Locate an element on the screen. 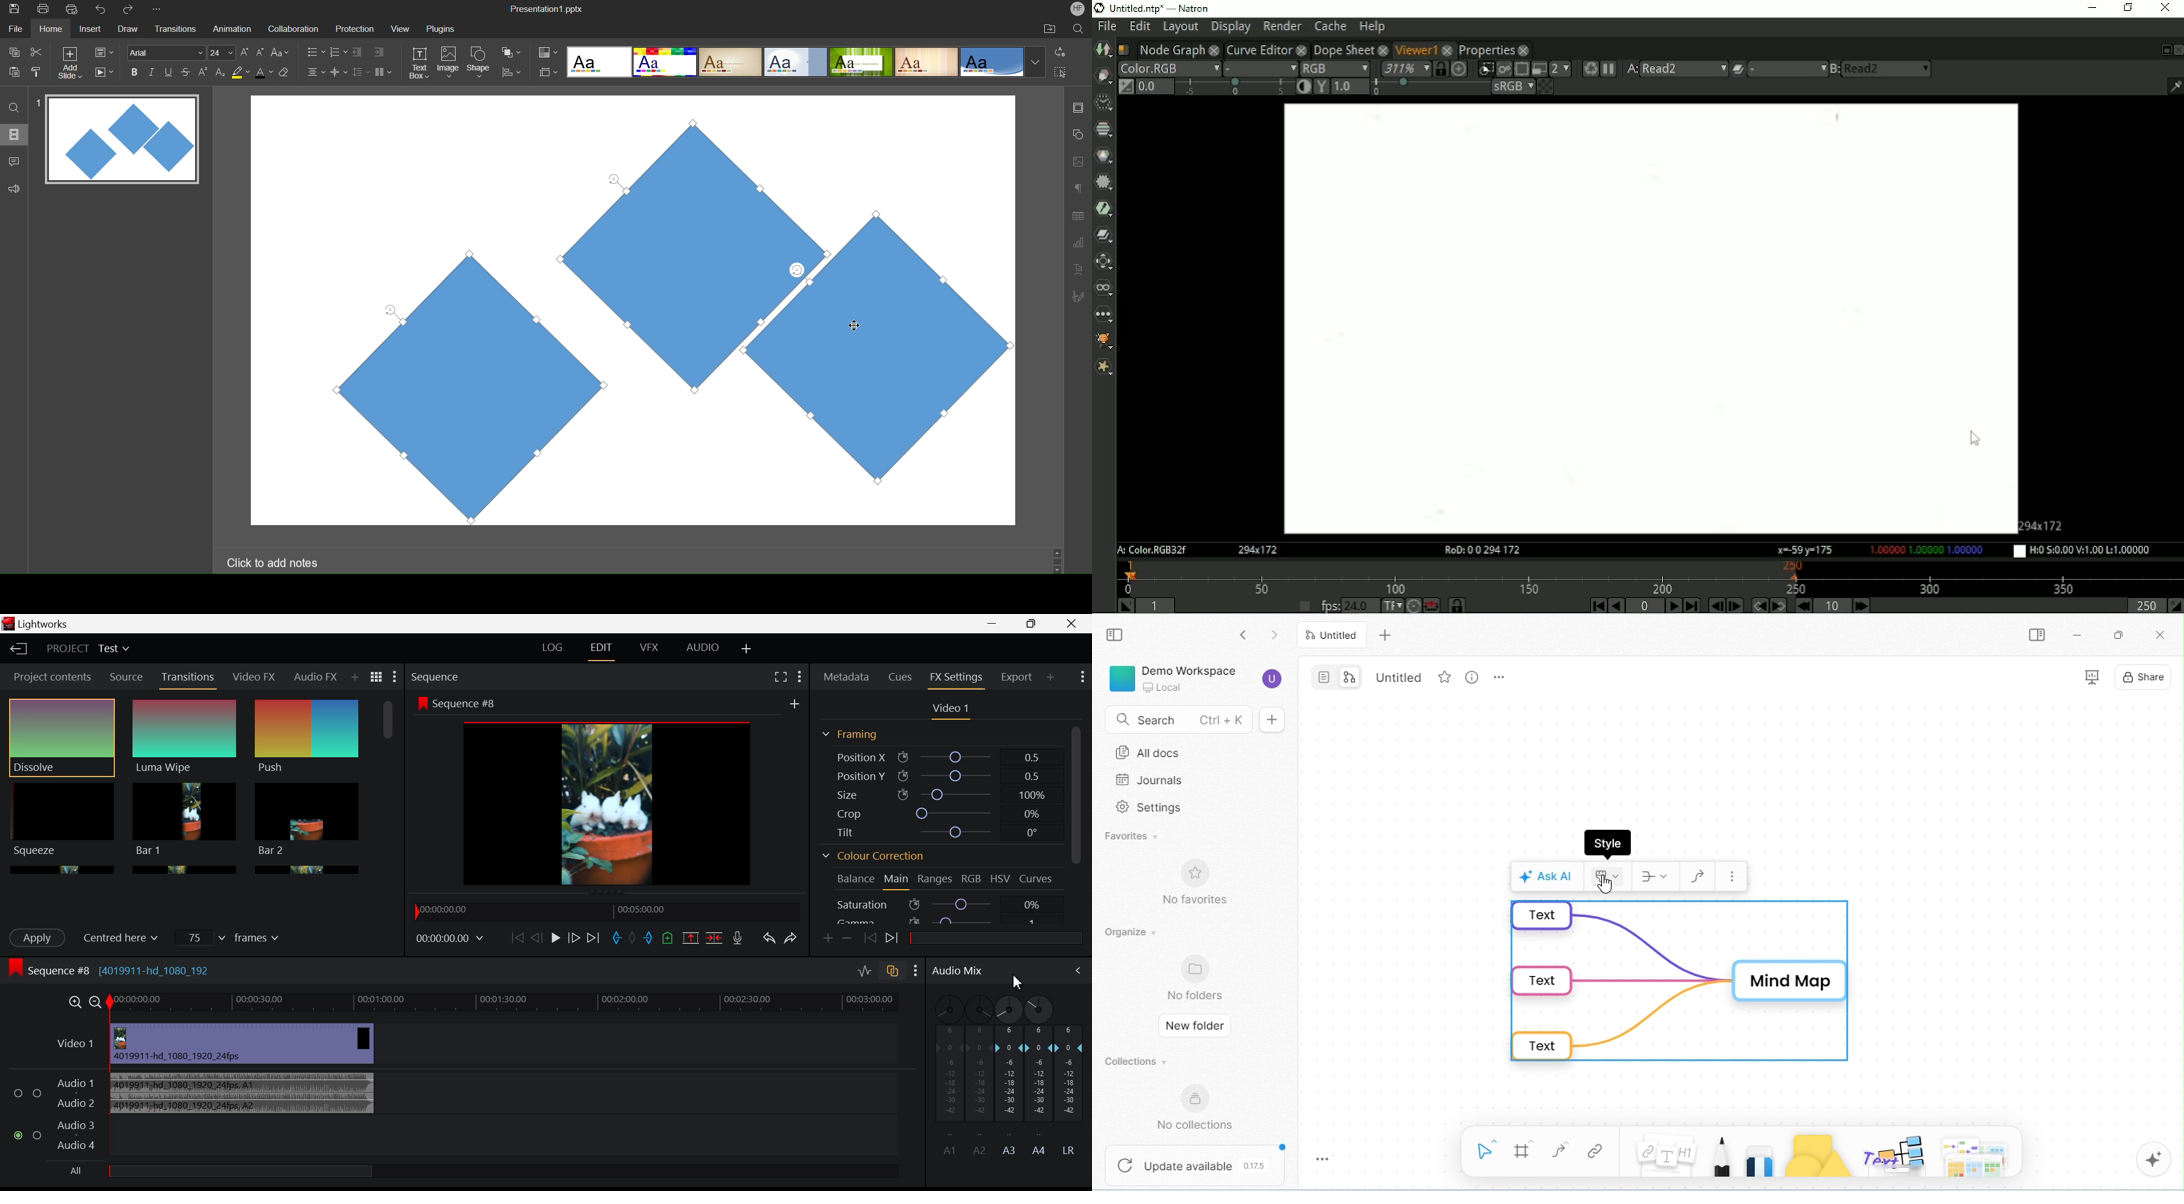  Shape 2 Selected is located at coordinates (709, 251).